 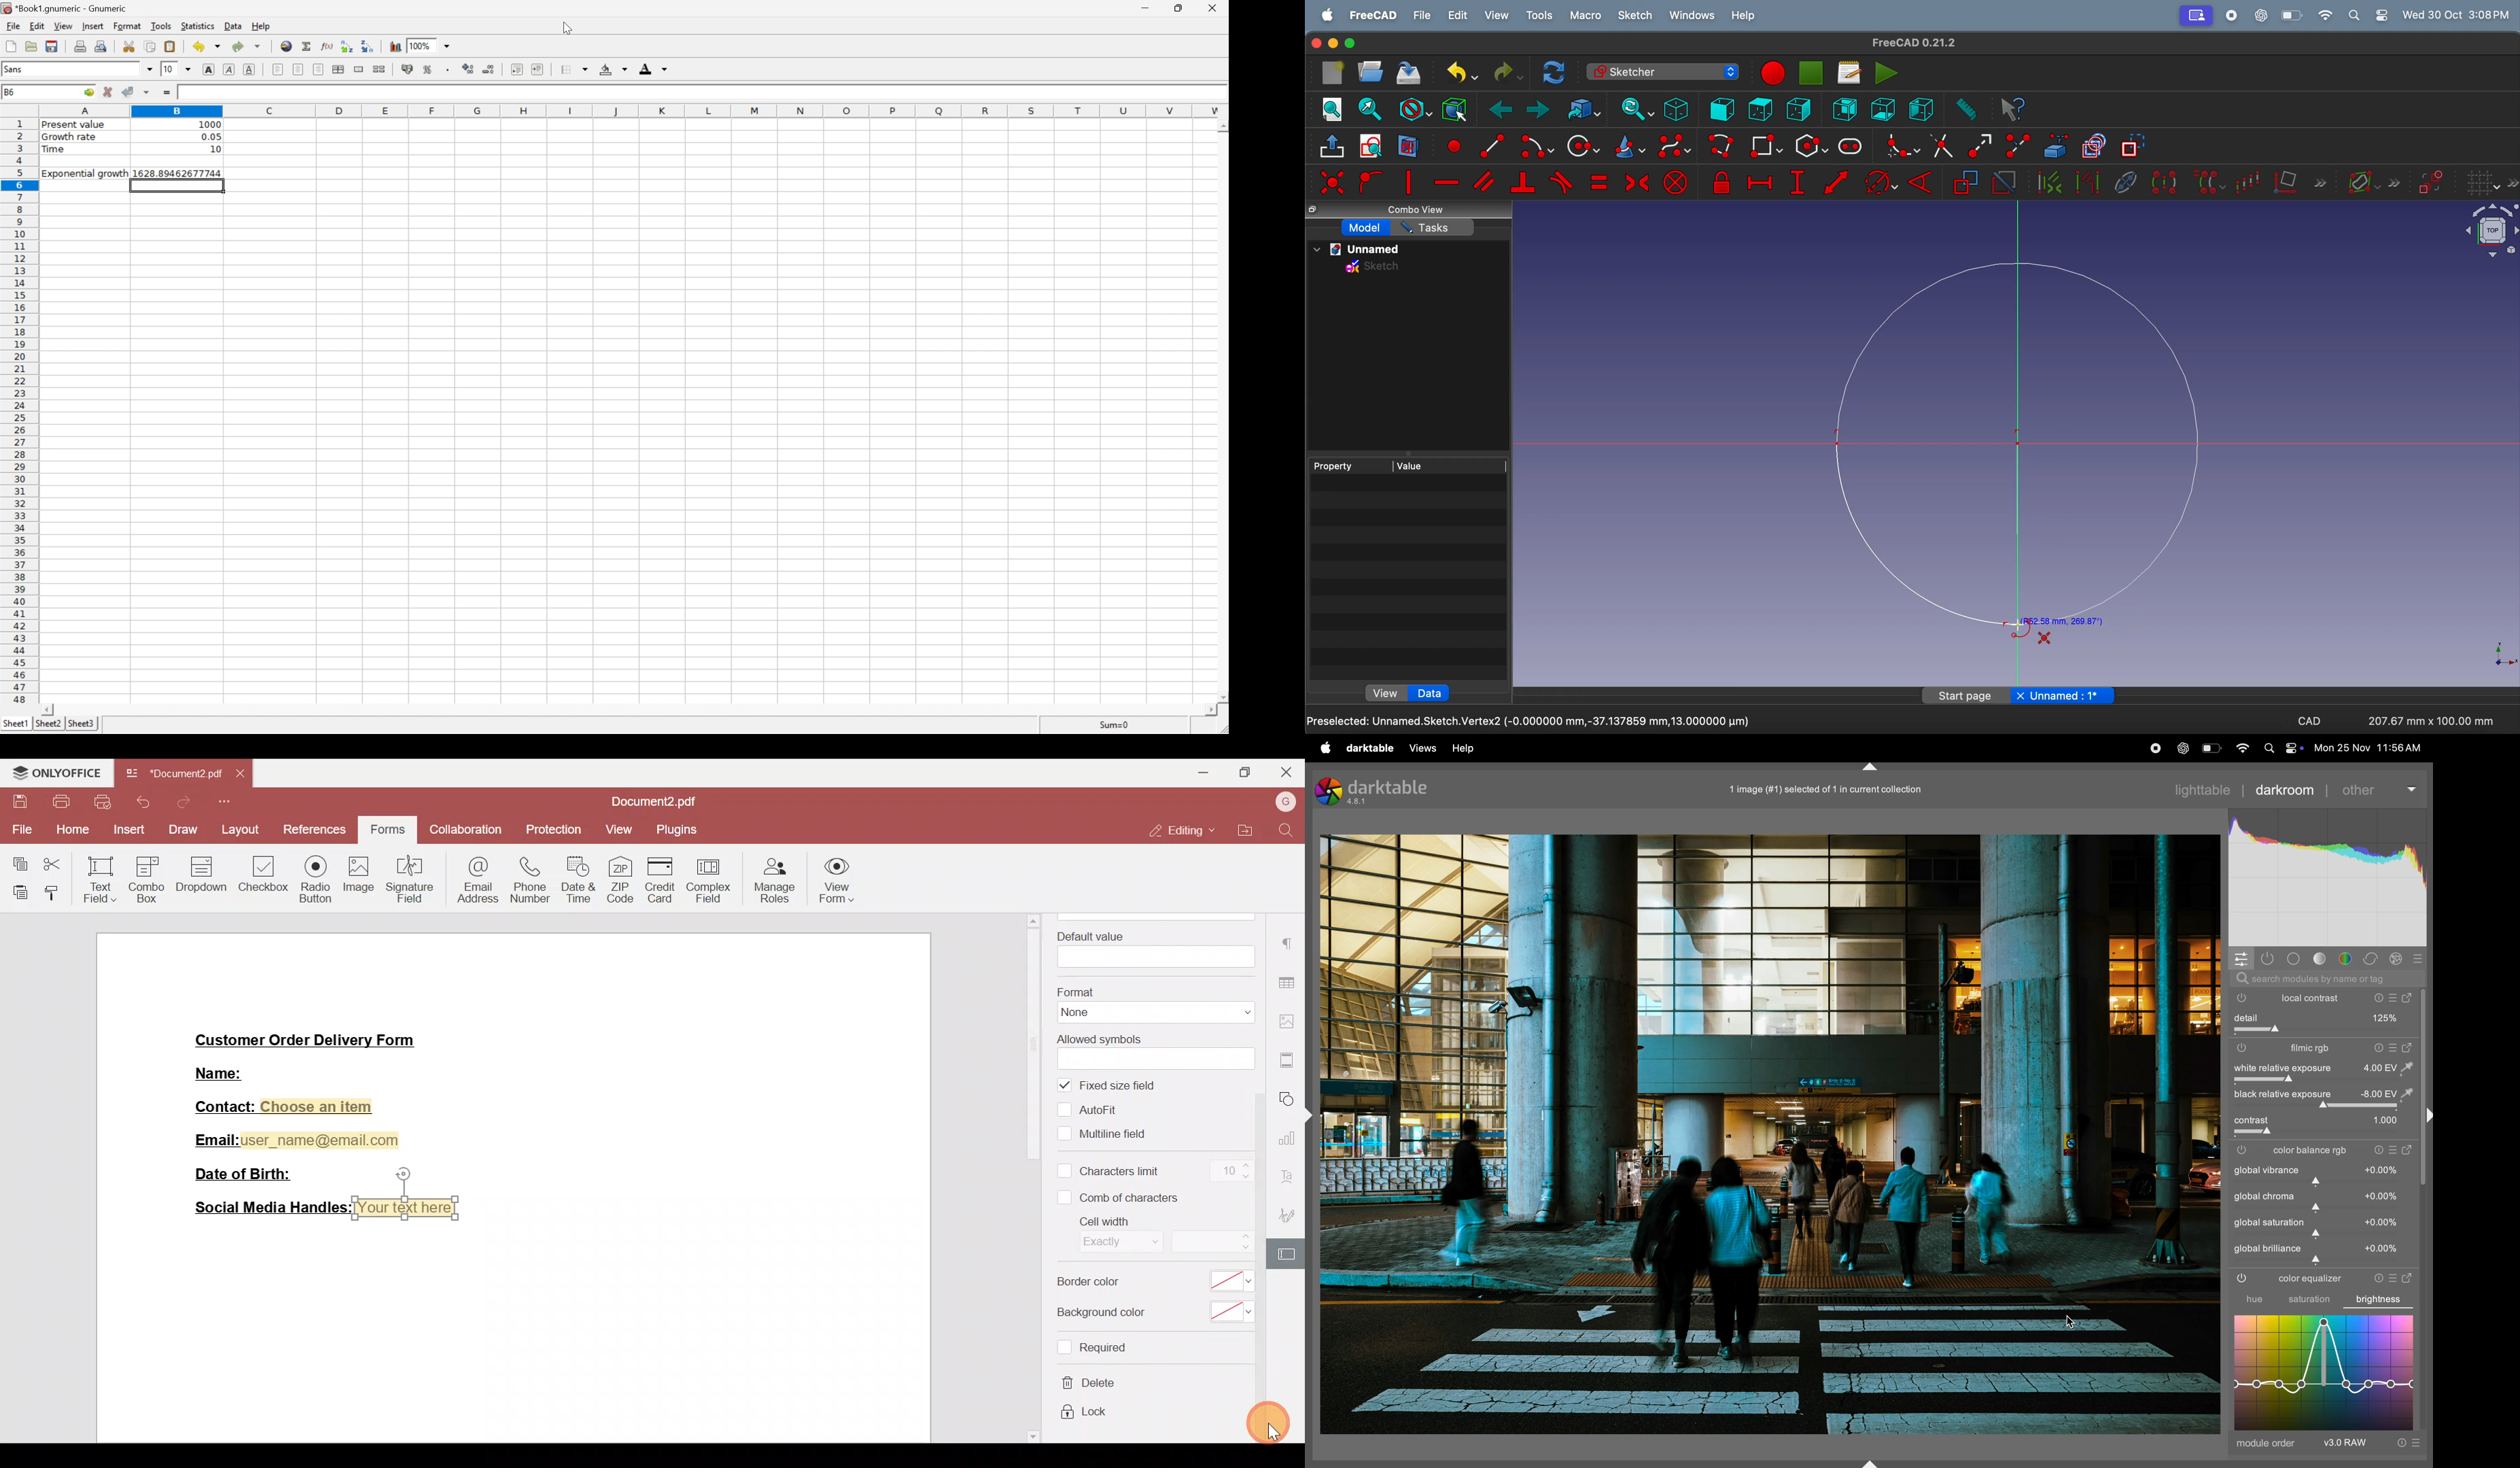 I want to click on Phone number, so click(x=525, y=880).